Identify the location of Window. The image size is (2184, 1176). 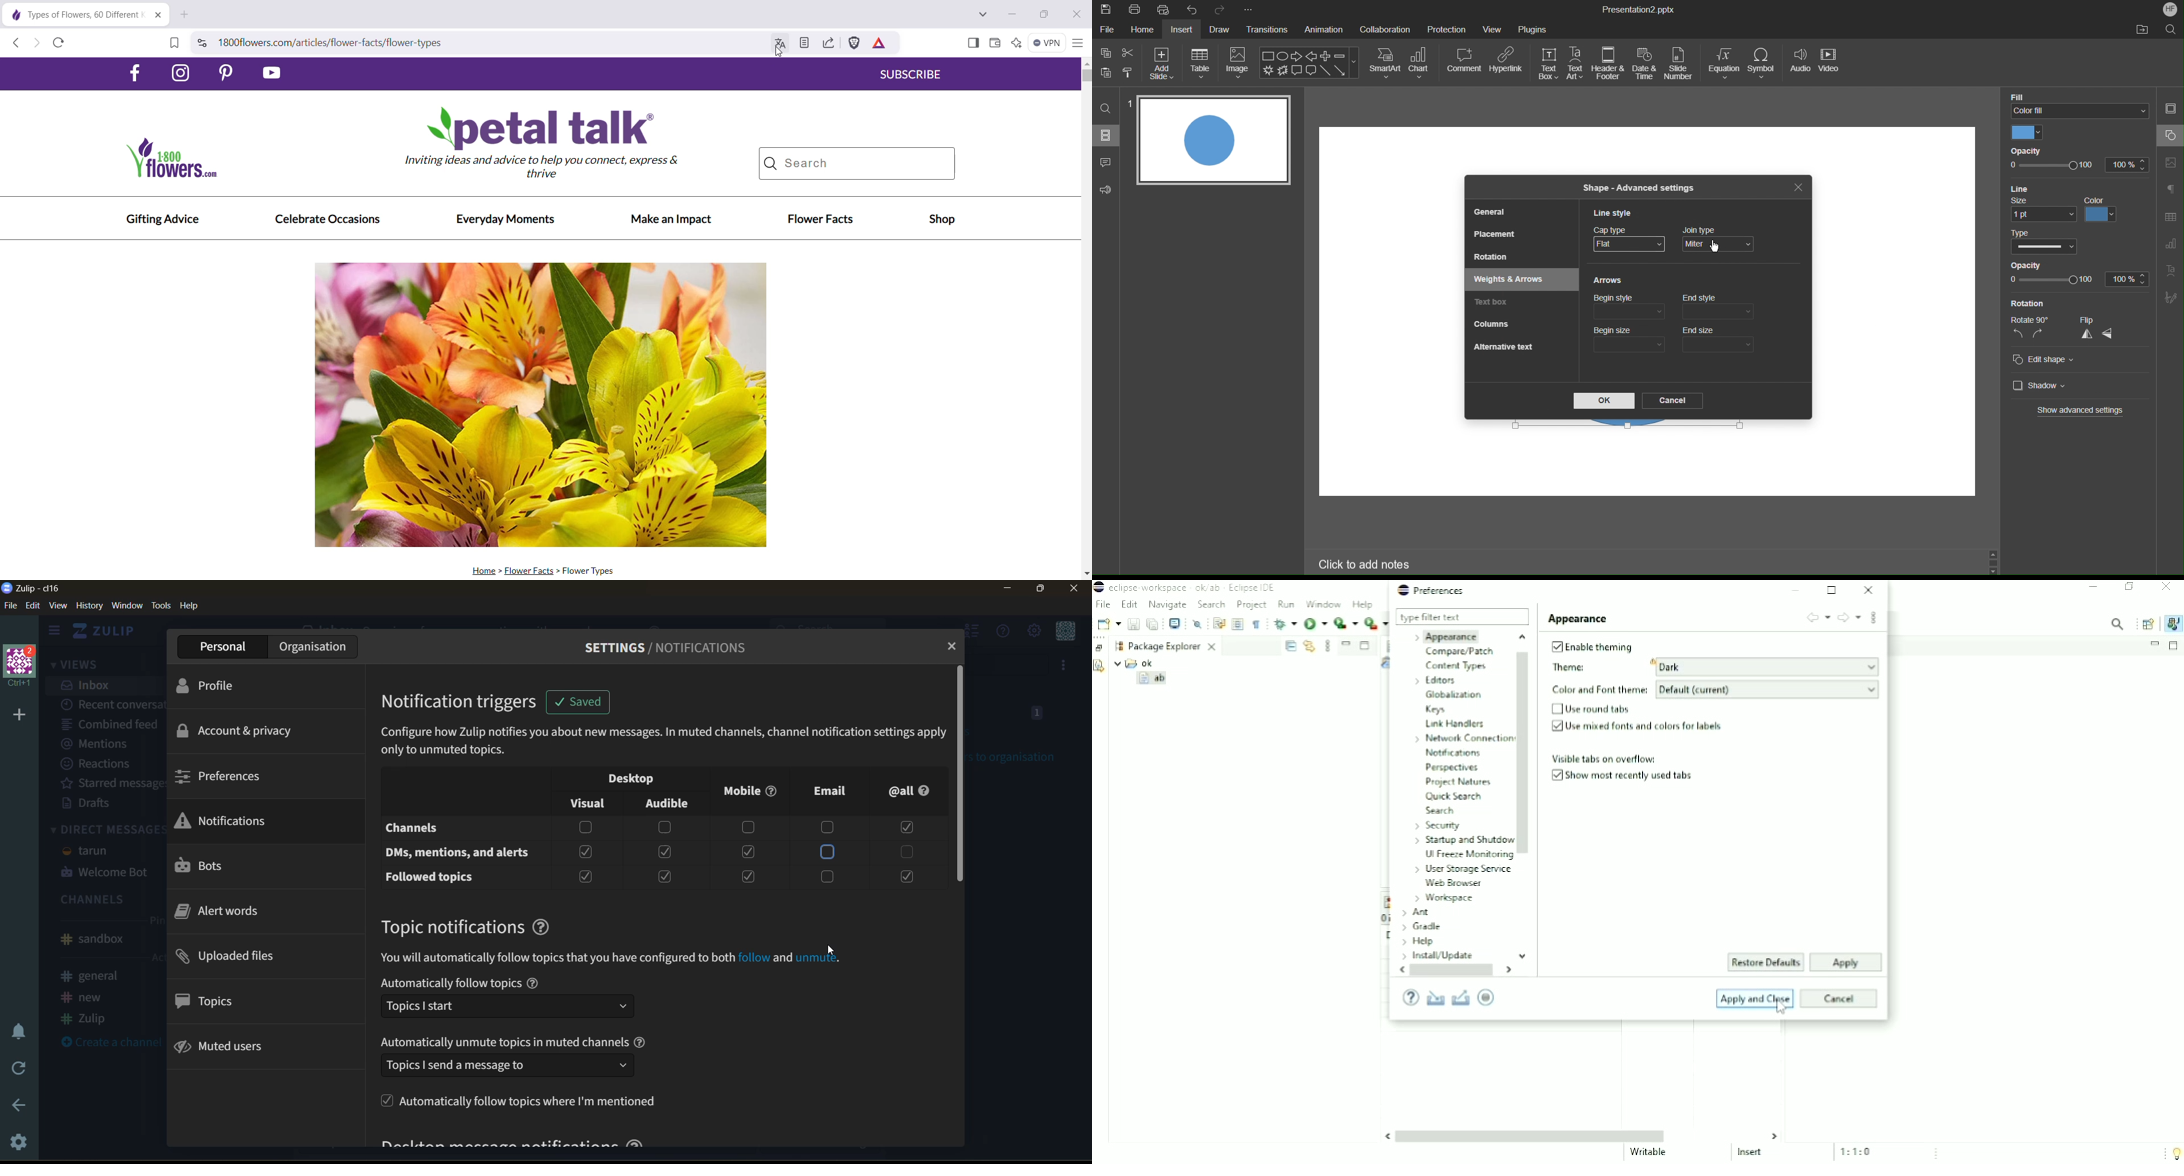
(1324, 604).